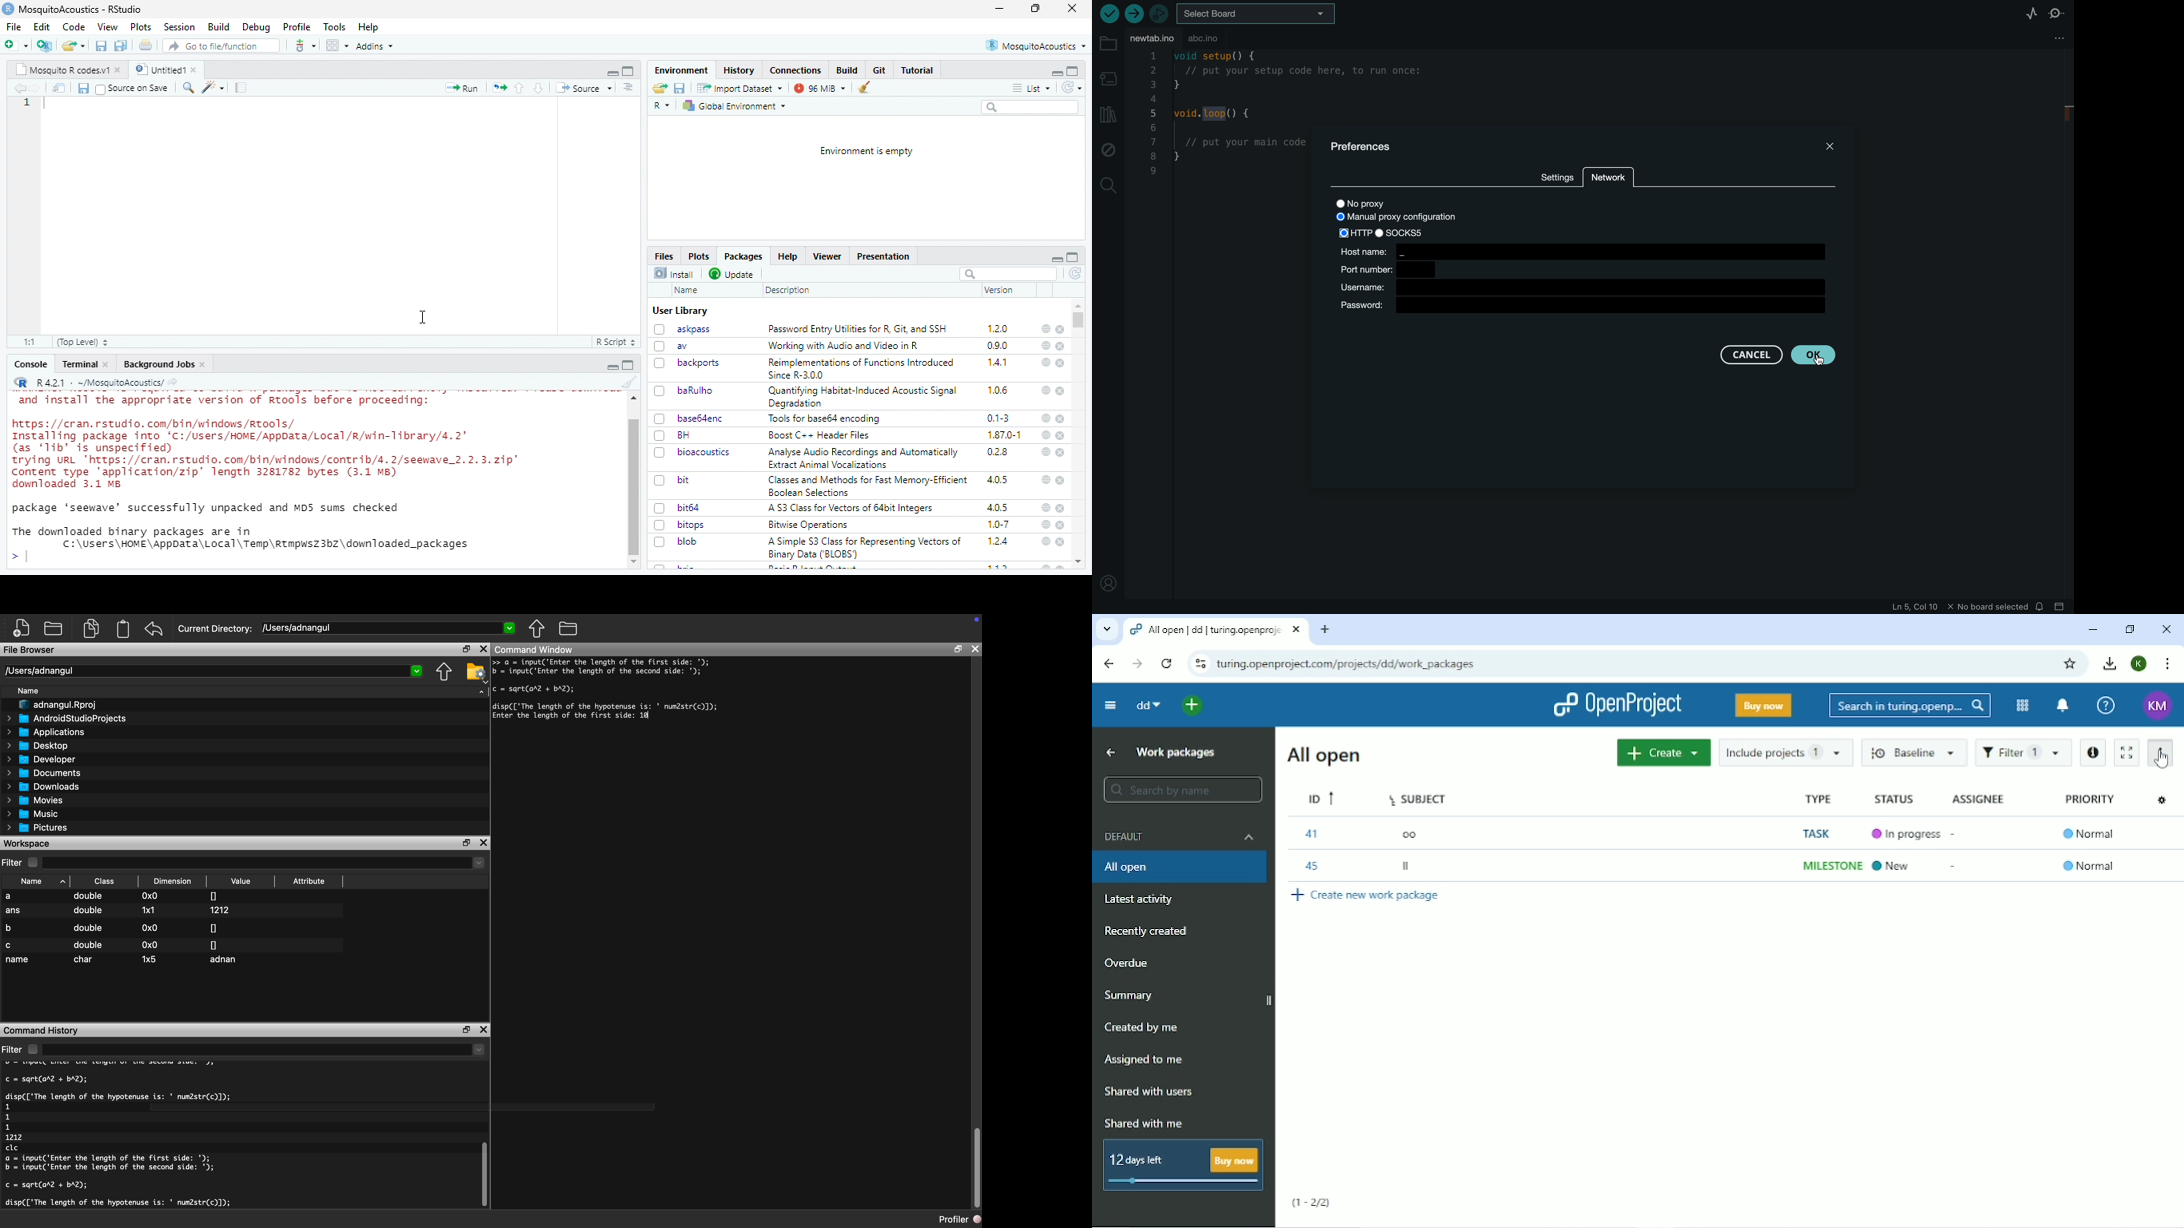  Describe the element at coordinates (614, 74) in the screenshot. I see `minimise` at that location.